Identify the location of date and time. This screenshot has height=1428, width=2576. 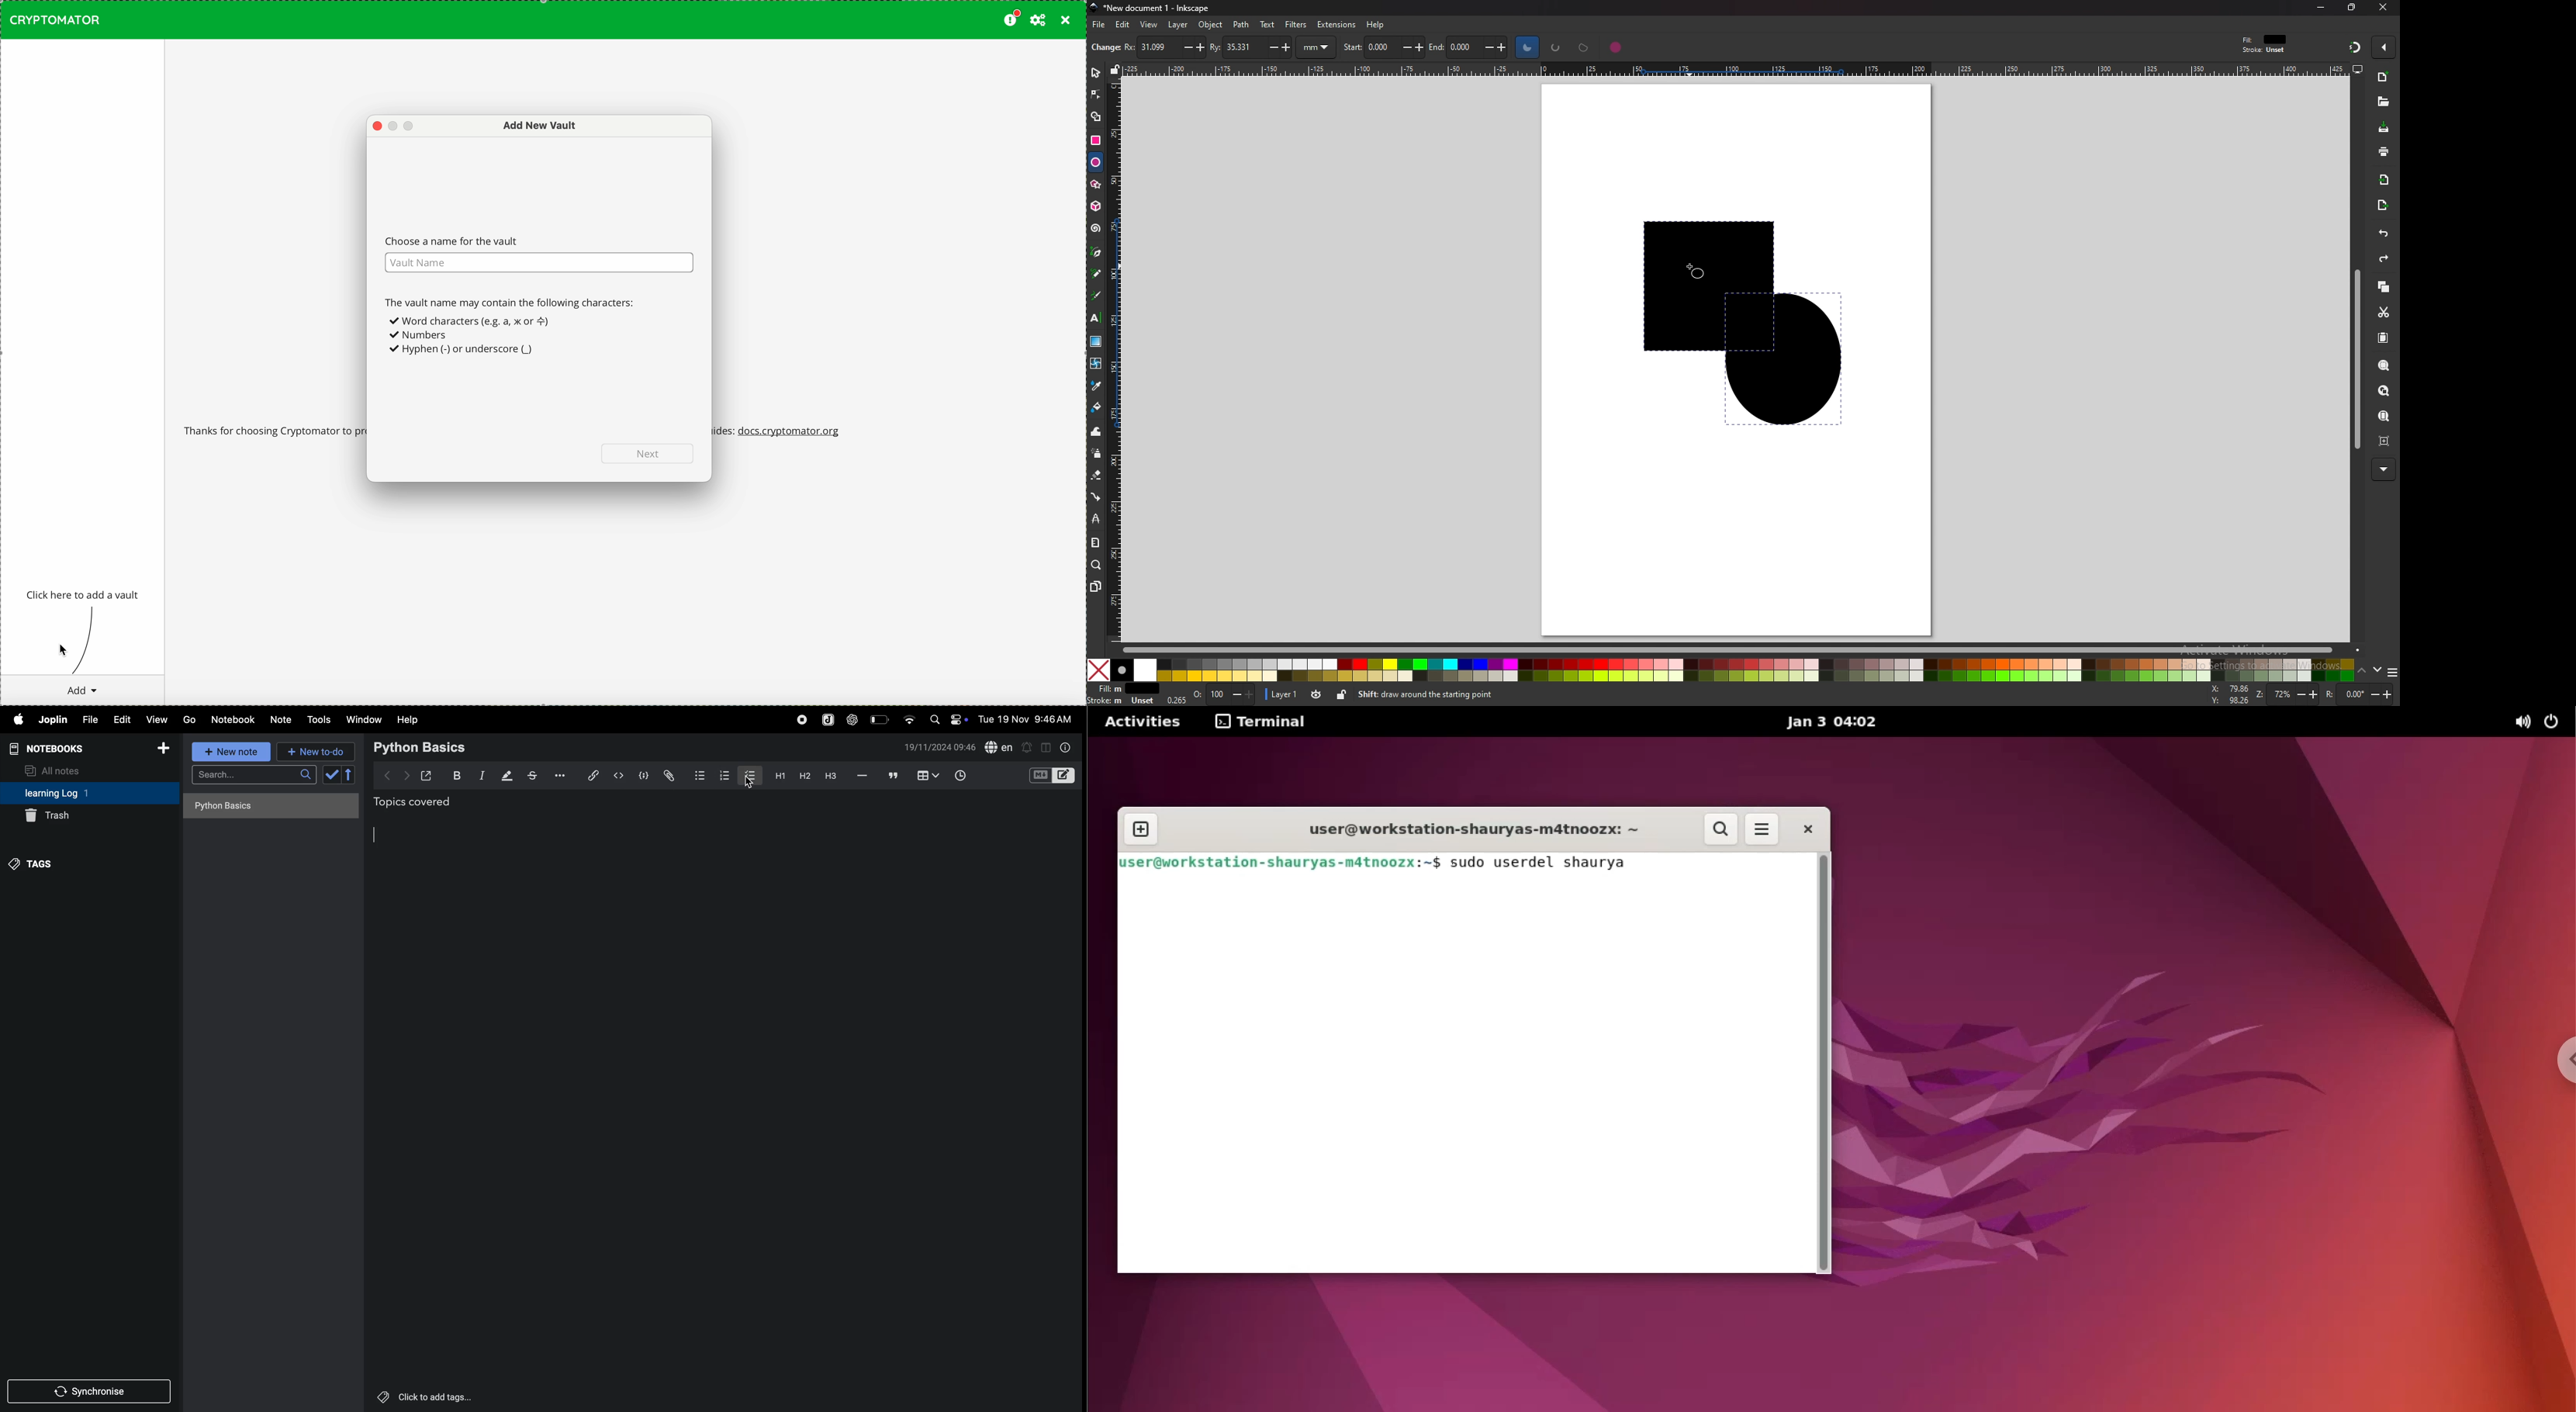
(940, 747).